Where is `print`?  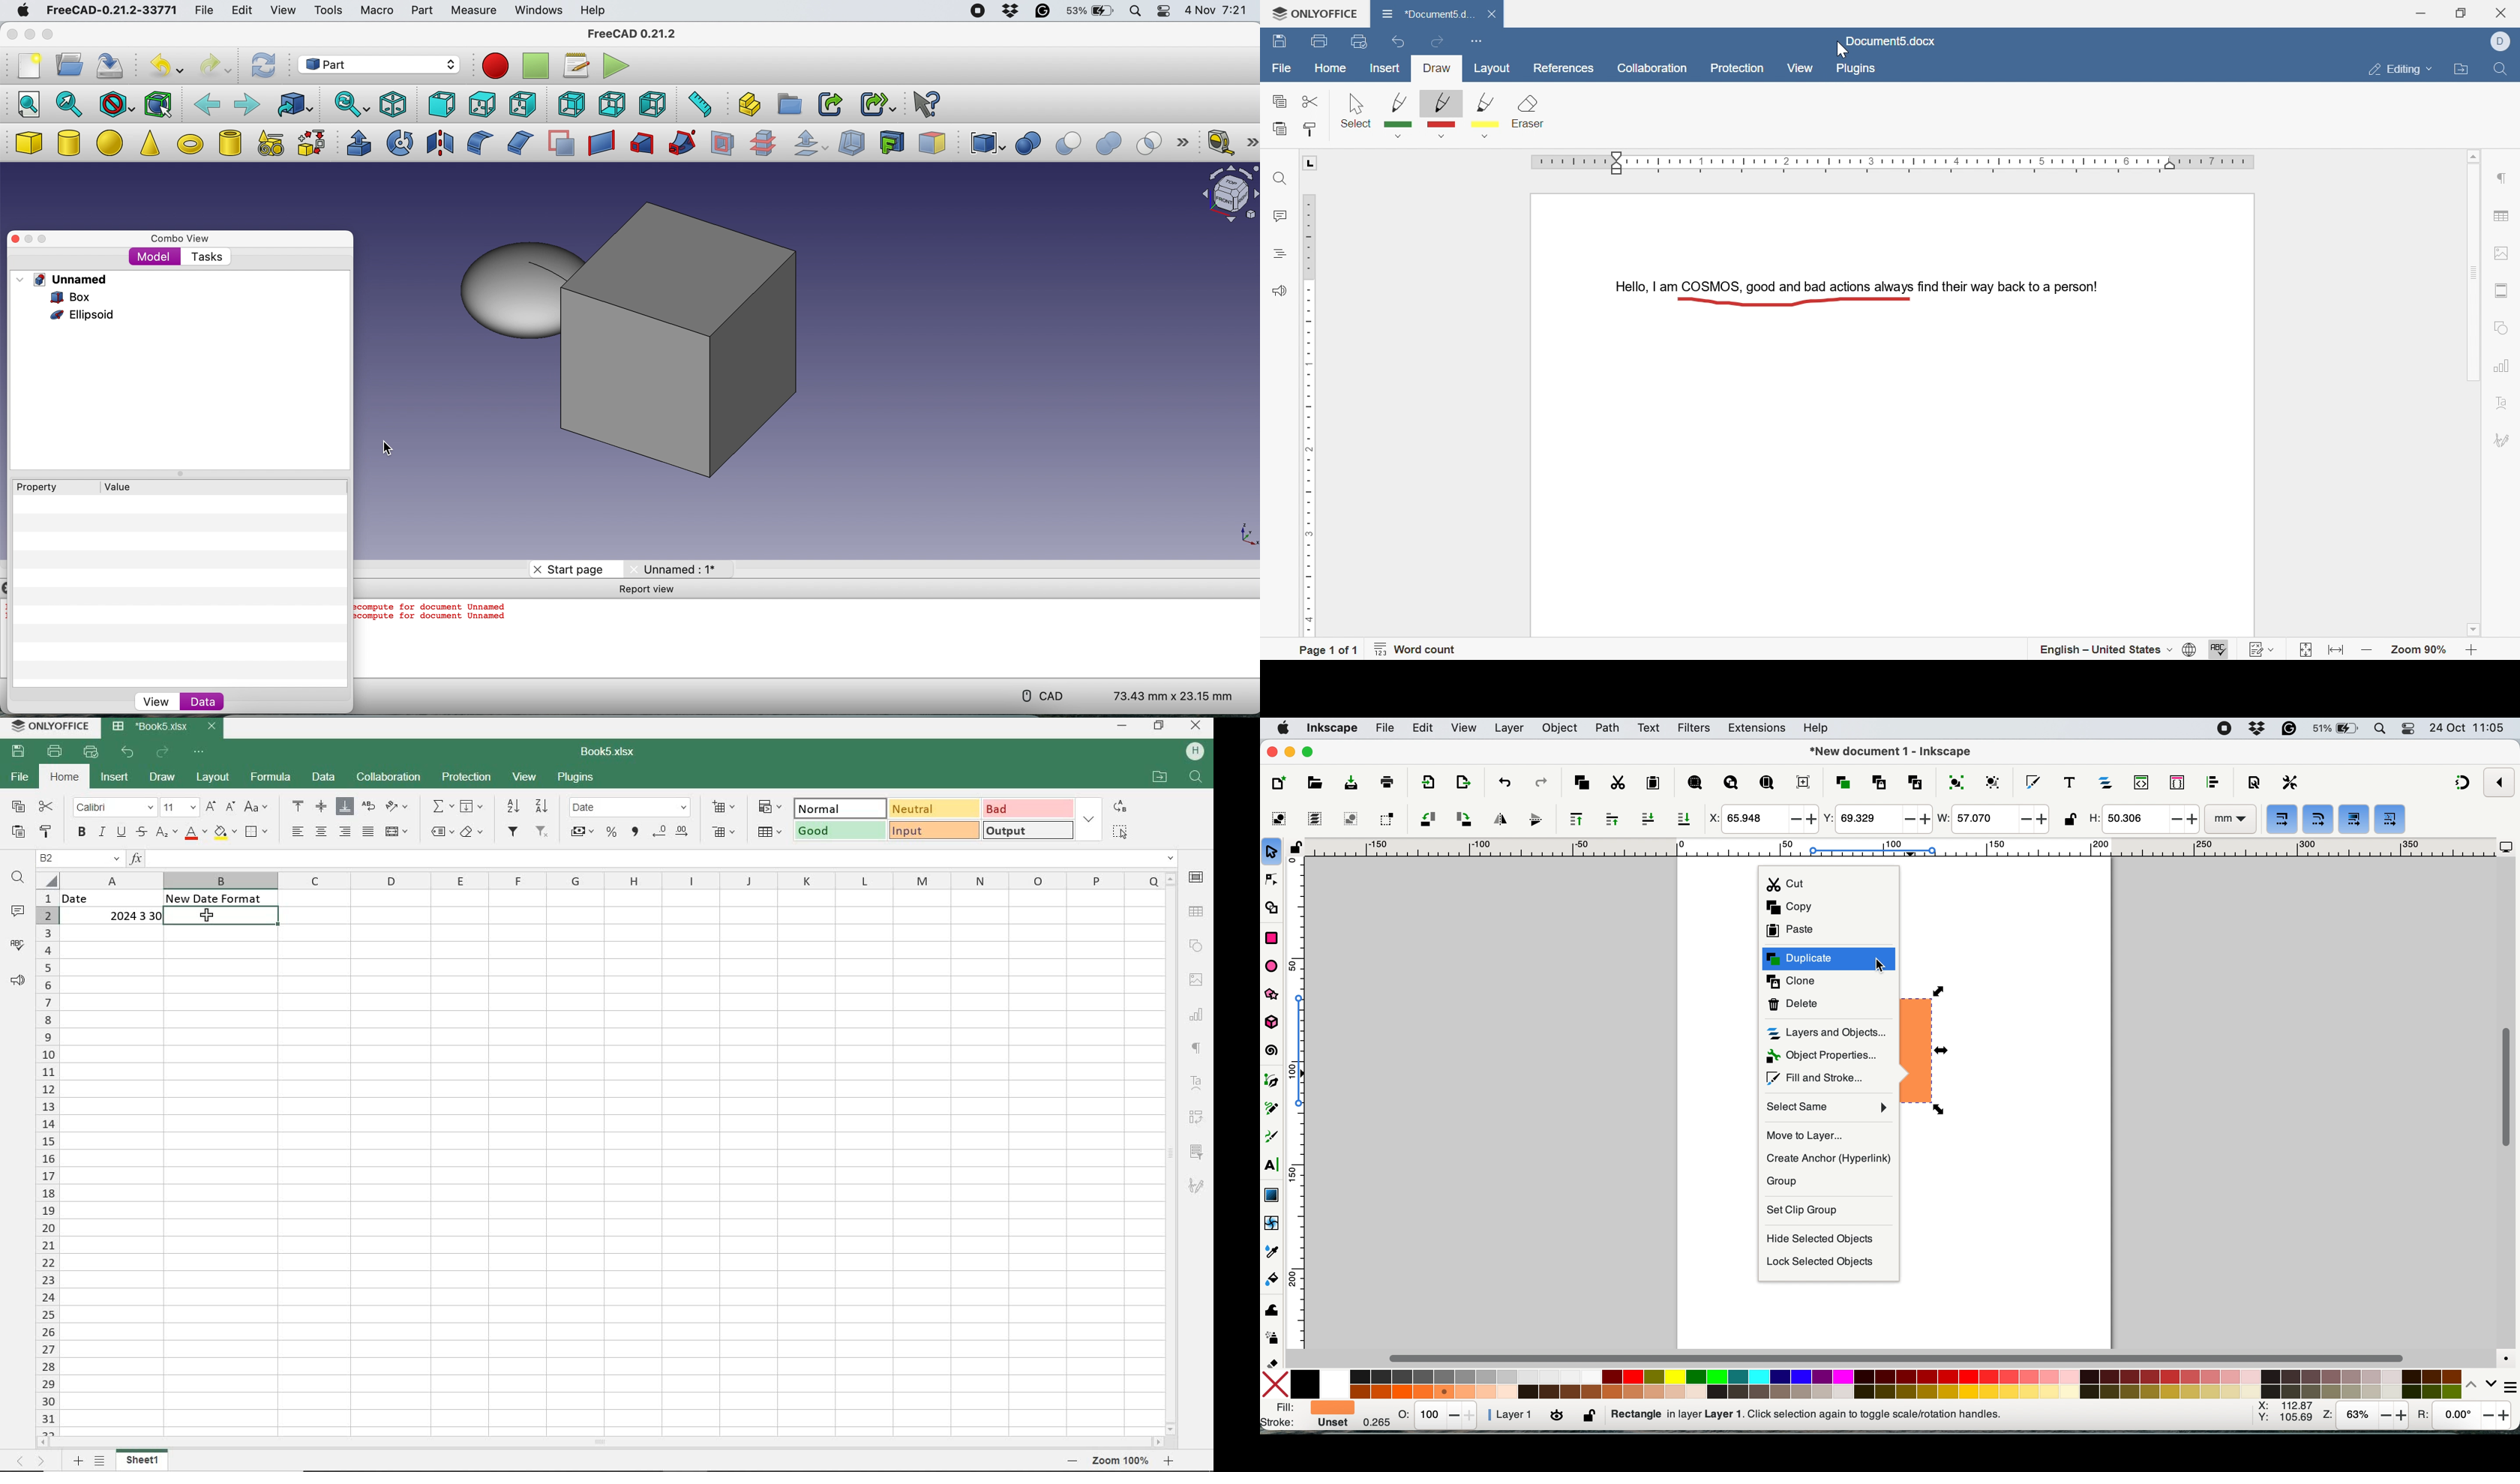 print is located at coordinates (1387, 781).